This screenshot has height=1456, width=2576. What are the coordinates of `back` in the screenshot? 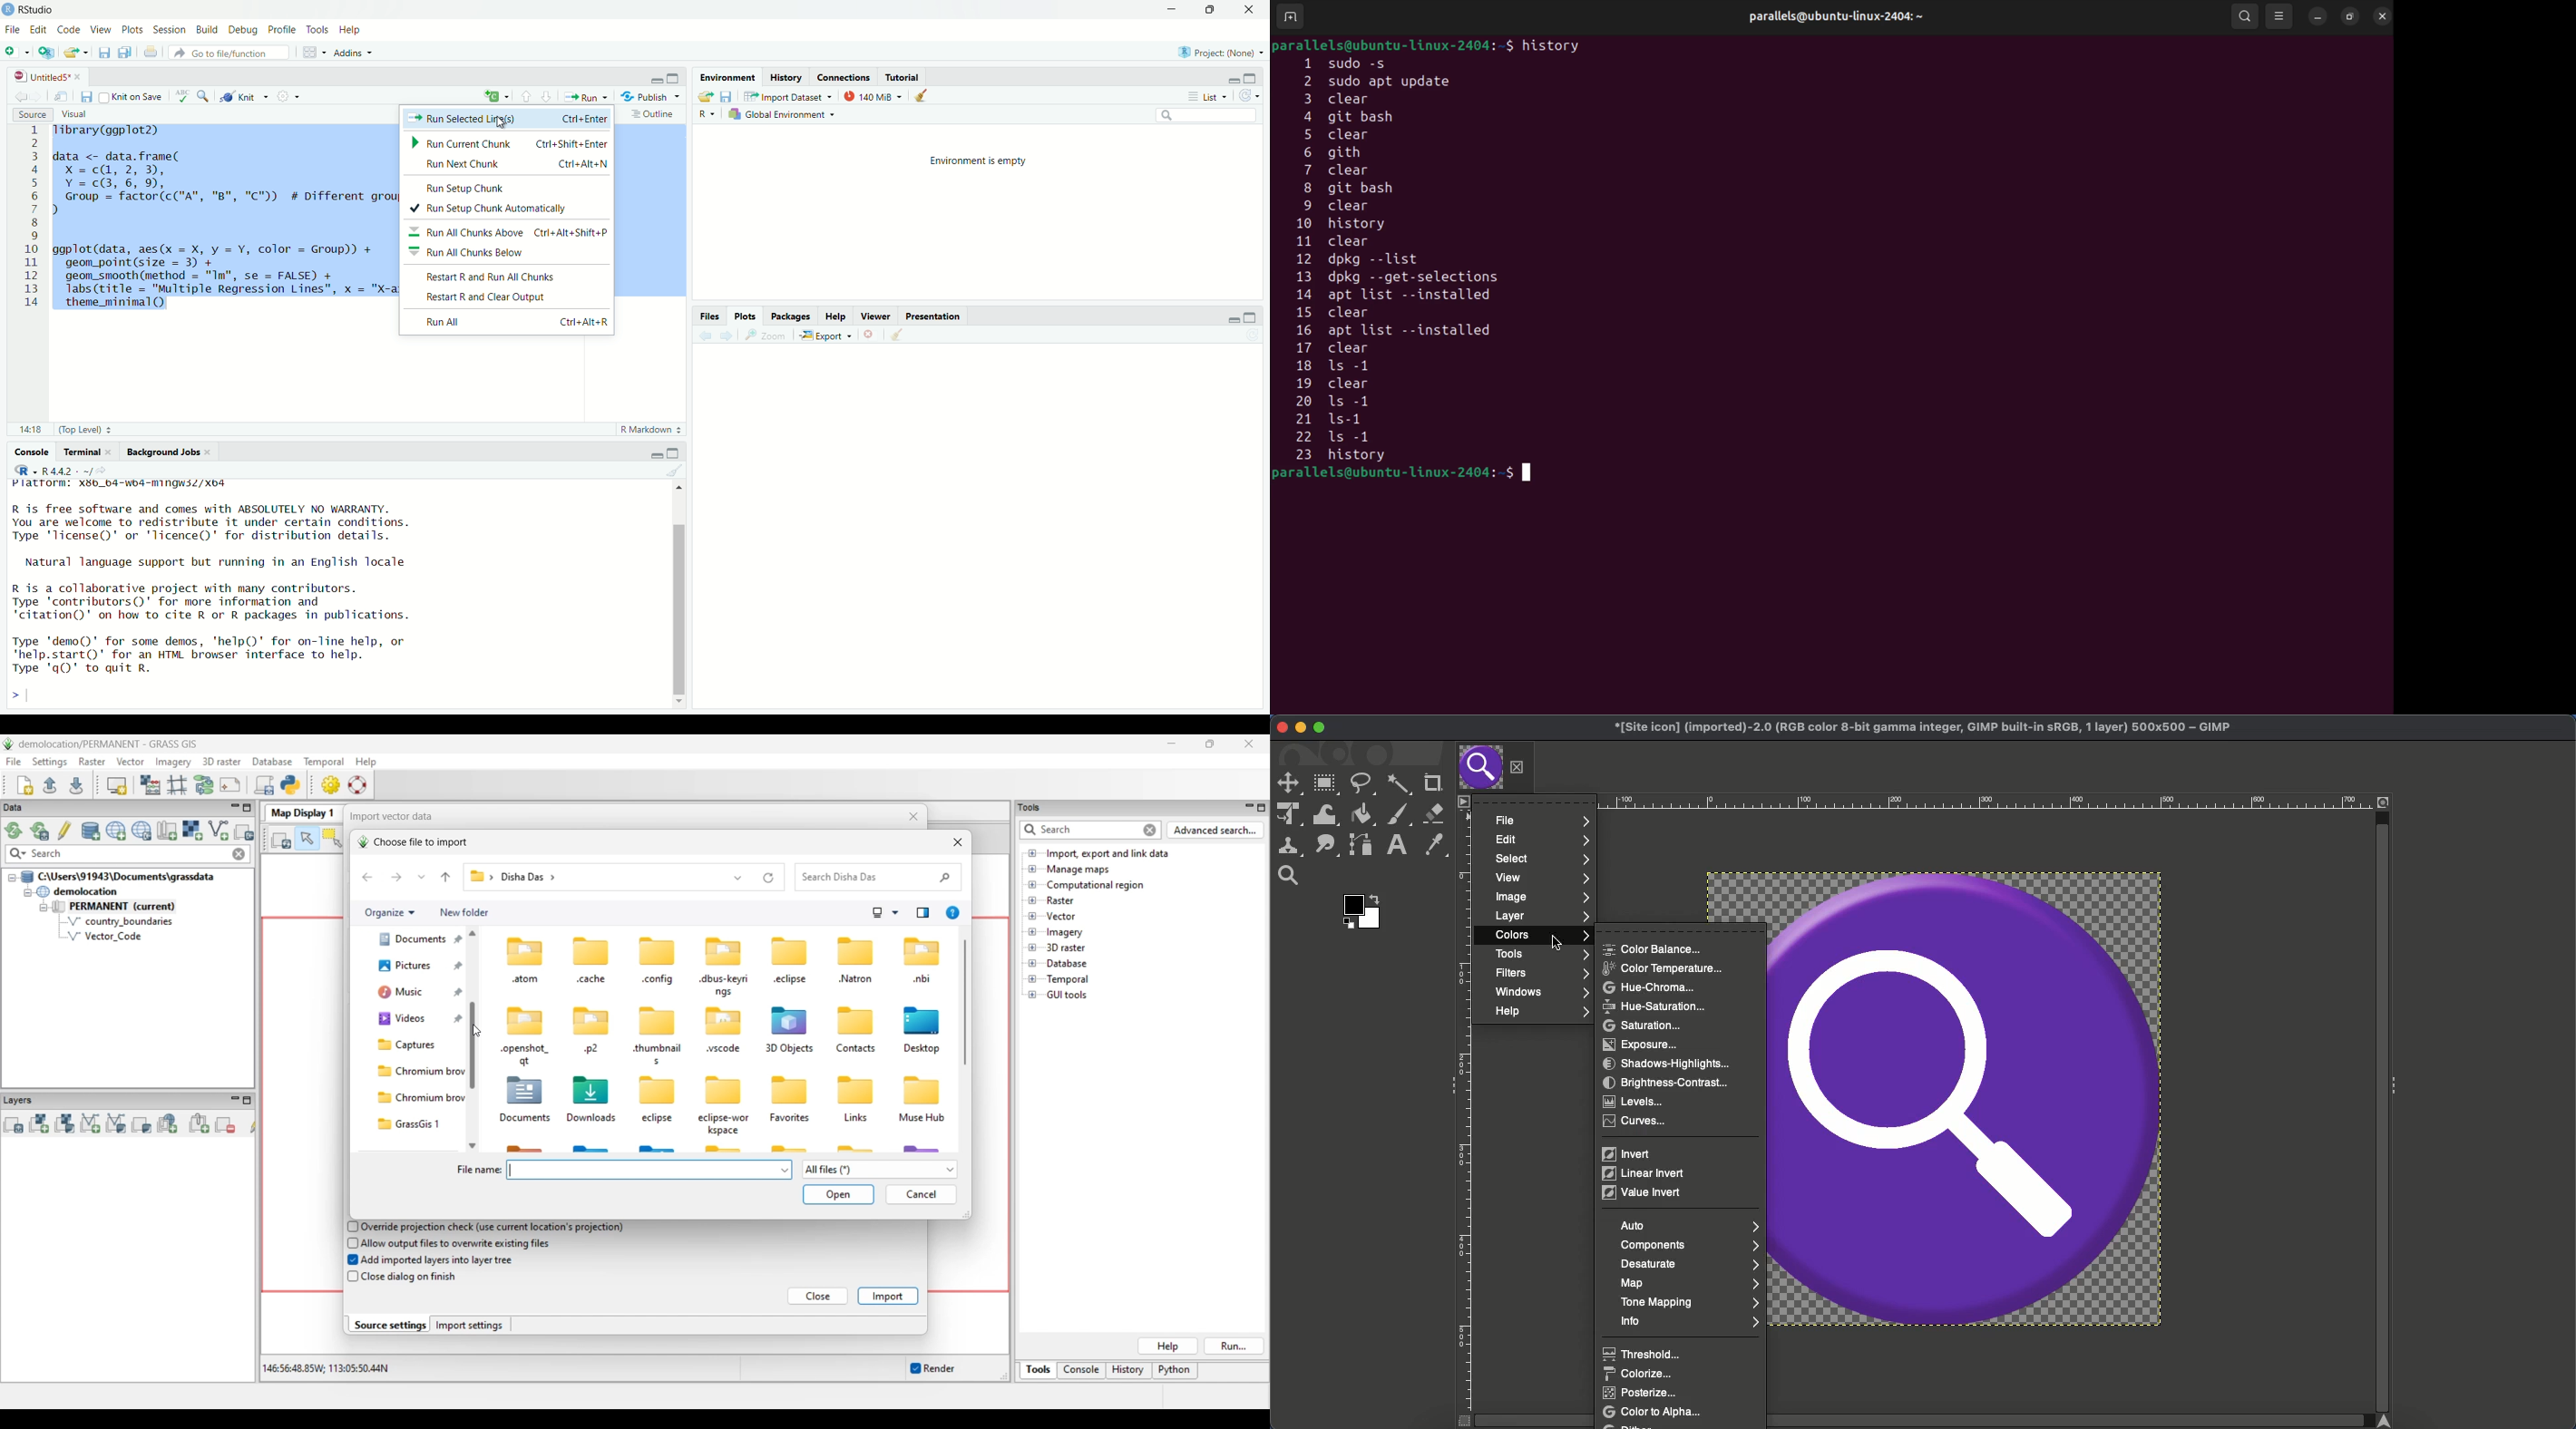 It's located at (704, 336).